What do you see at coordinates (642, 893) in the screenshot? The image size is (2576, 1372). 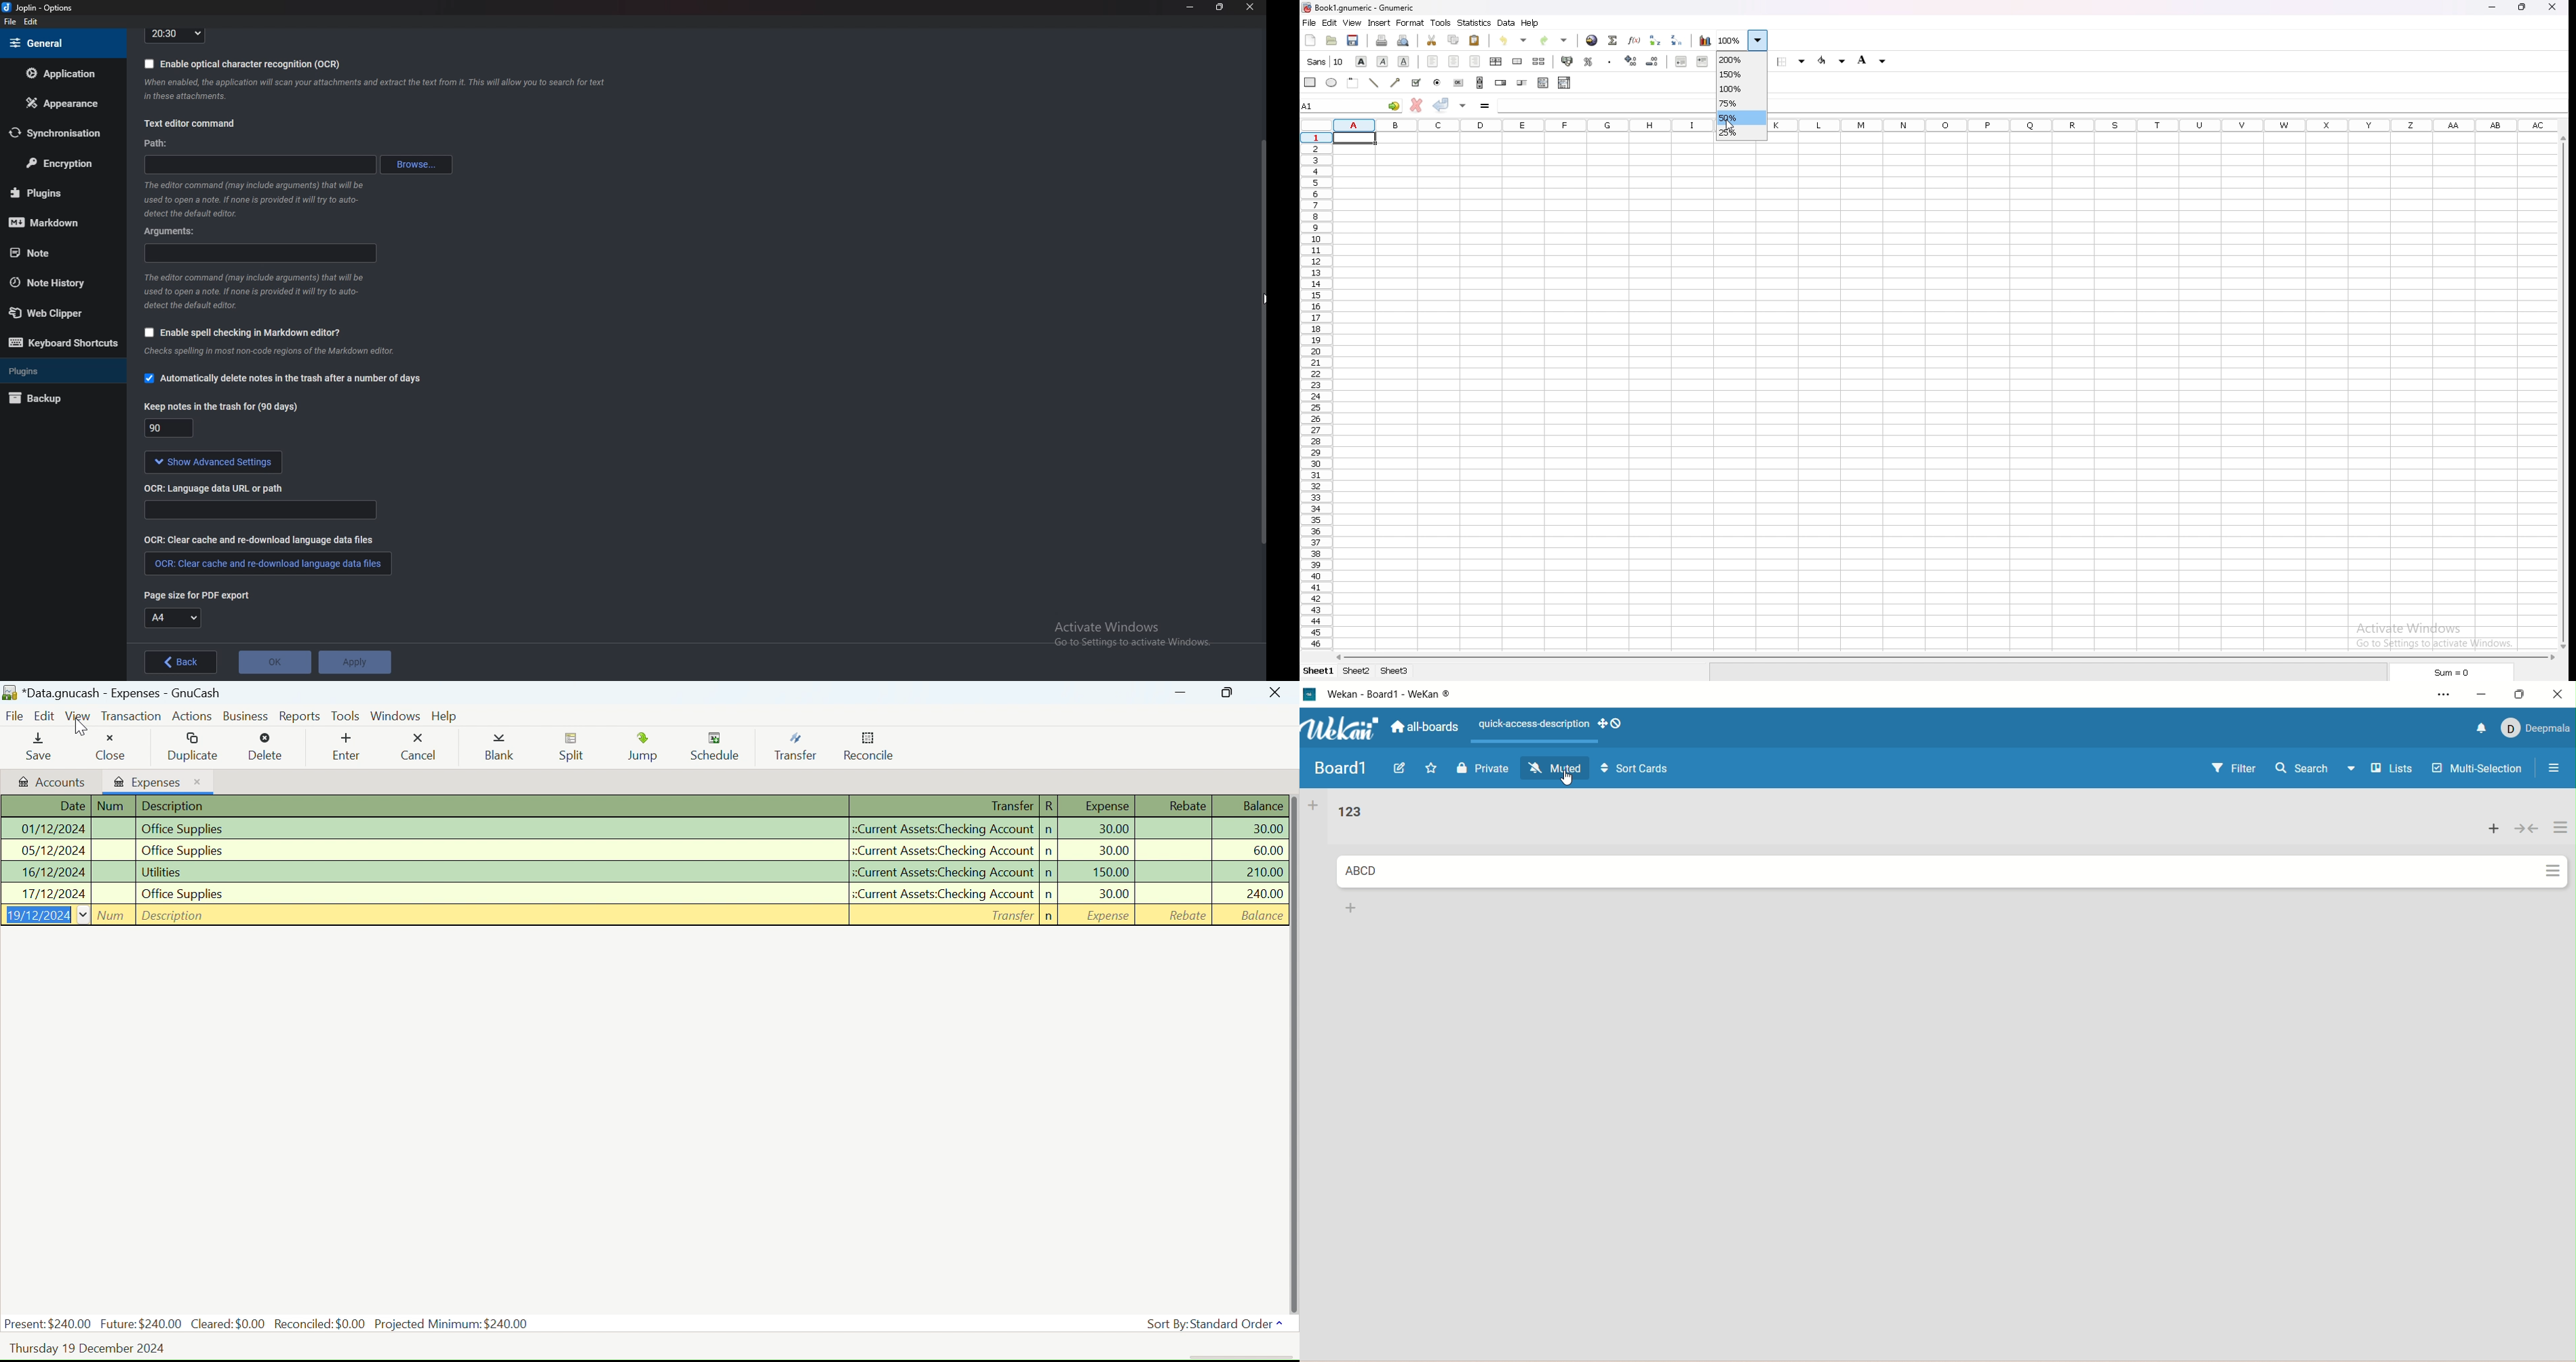 I see `Office Supplies Transaction` at bounding box center [642, 893].